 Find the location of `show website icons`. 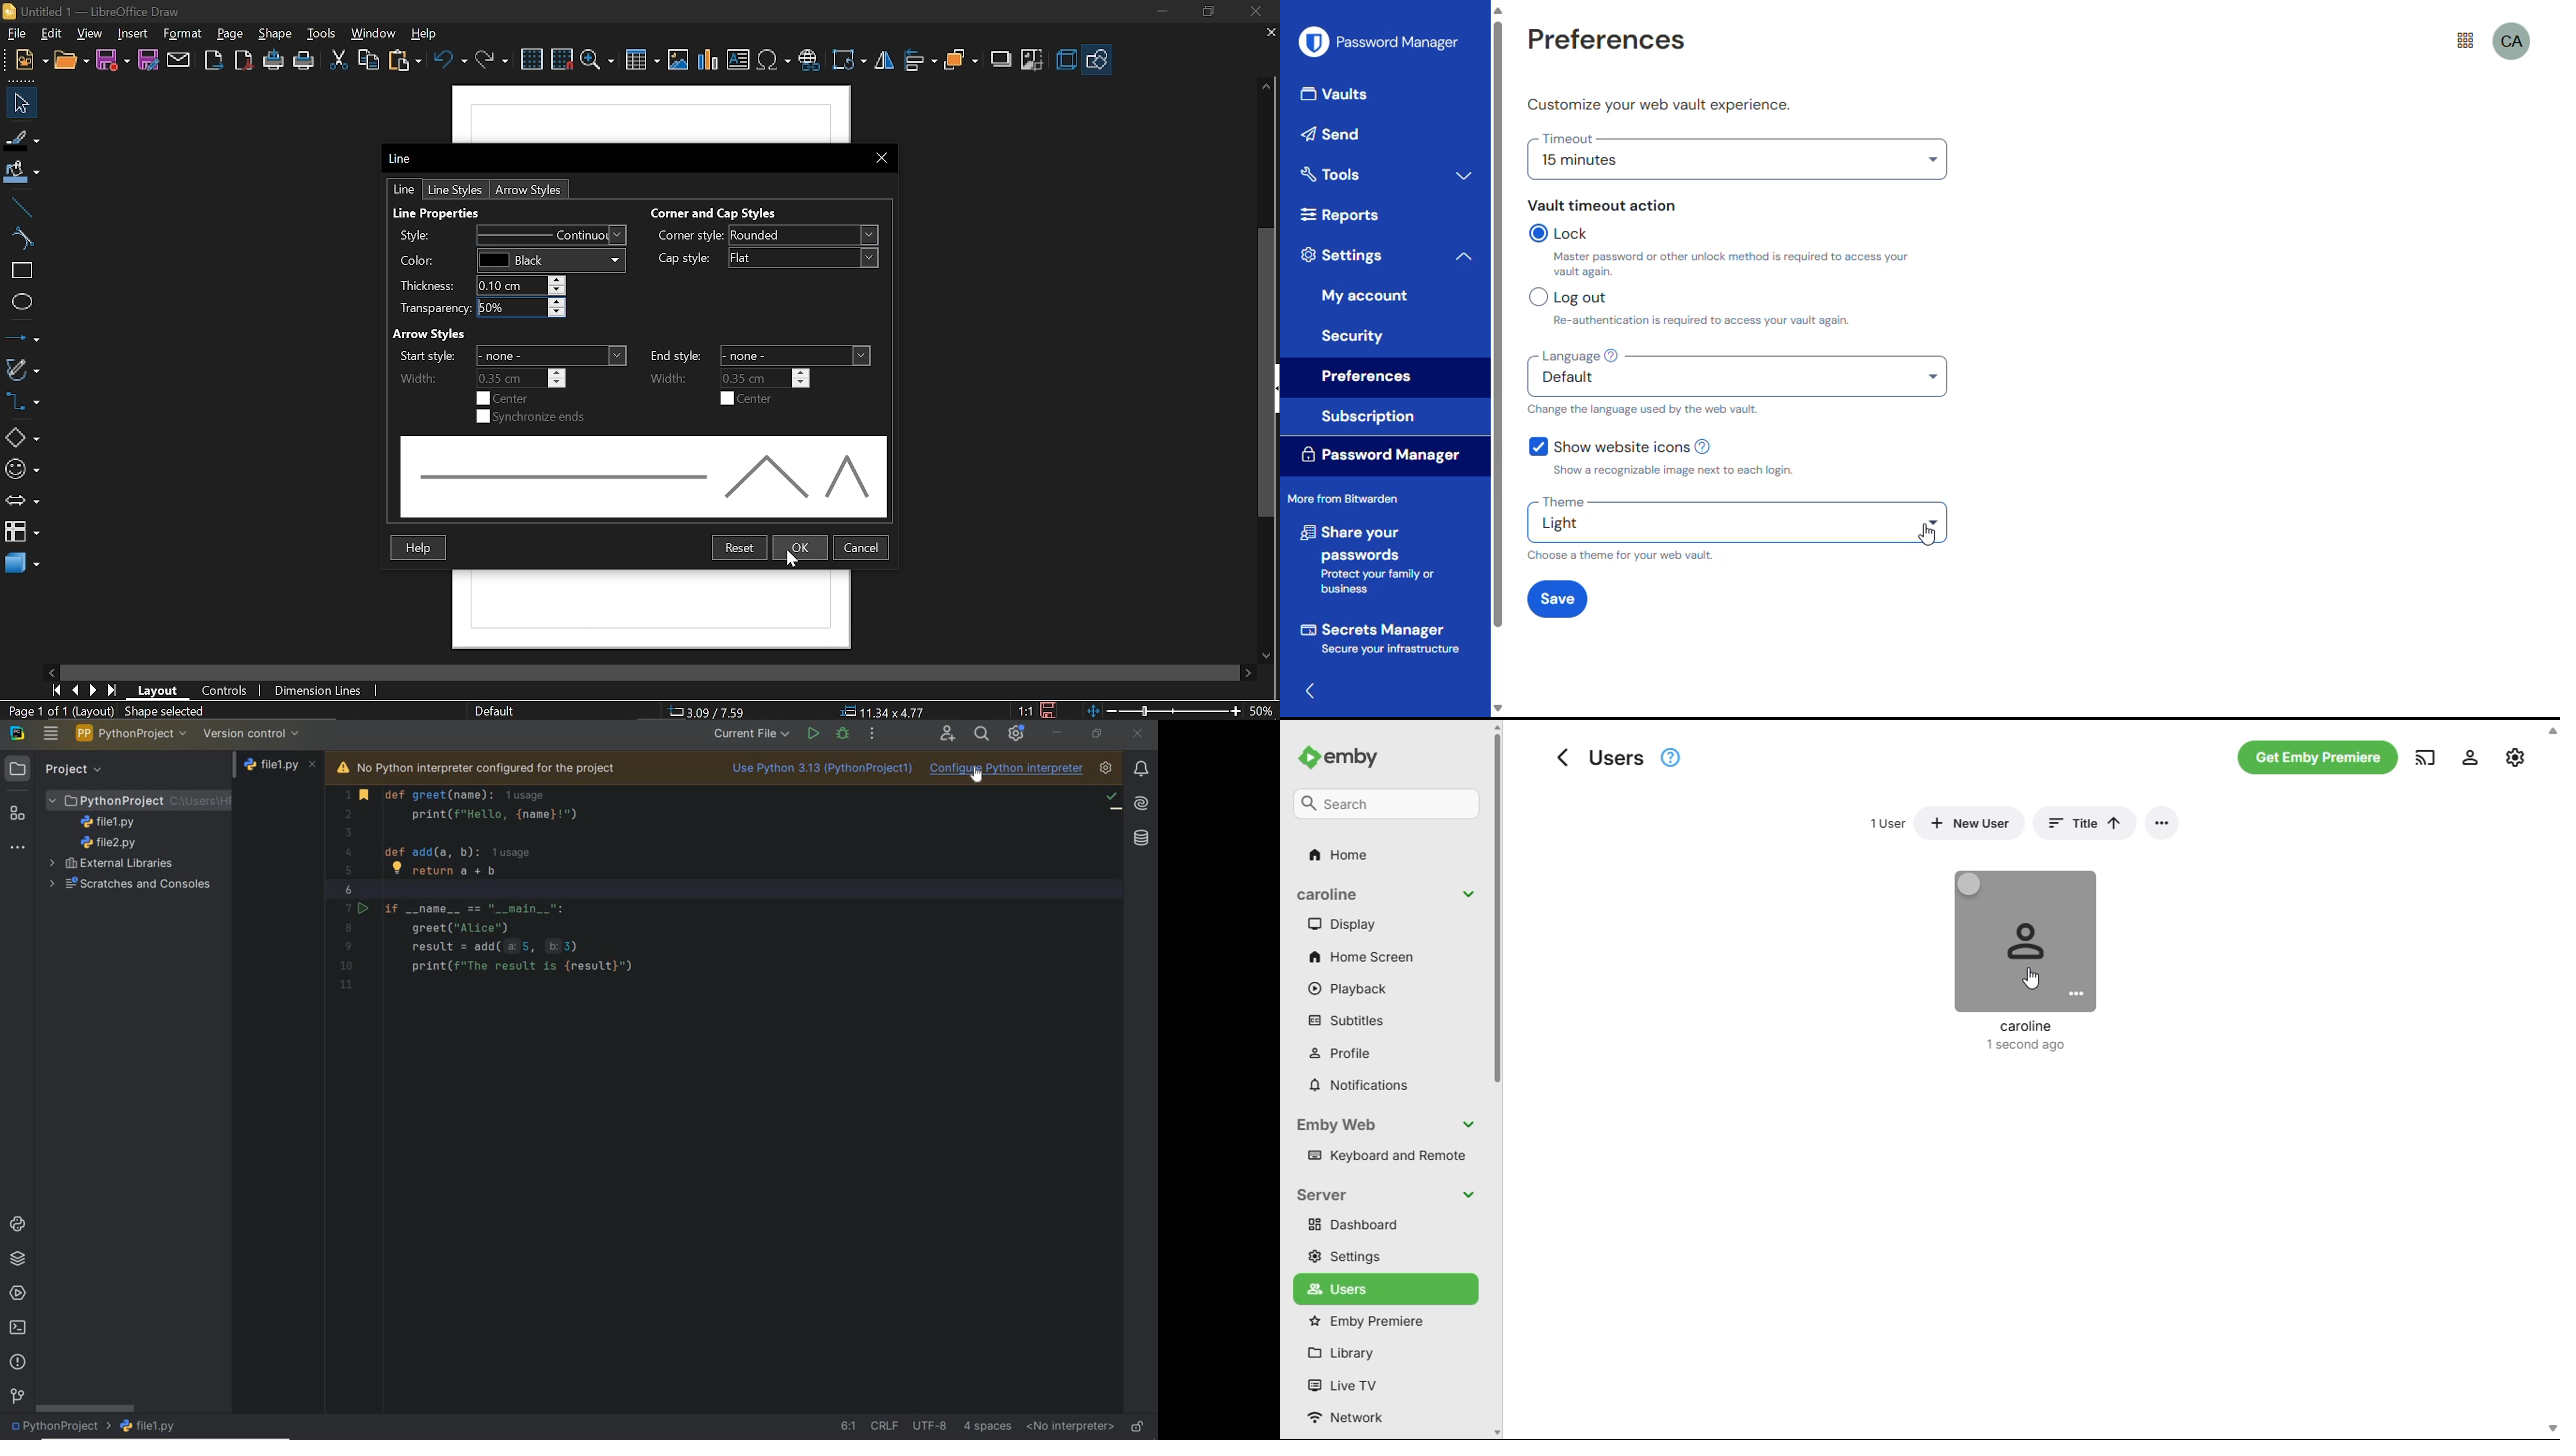

show website icons is located at coordinates (1608, 446).